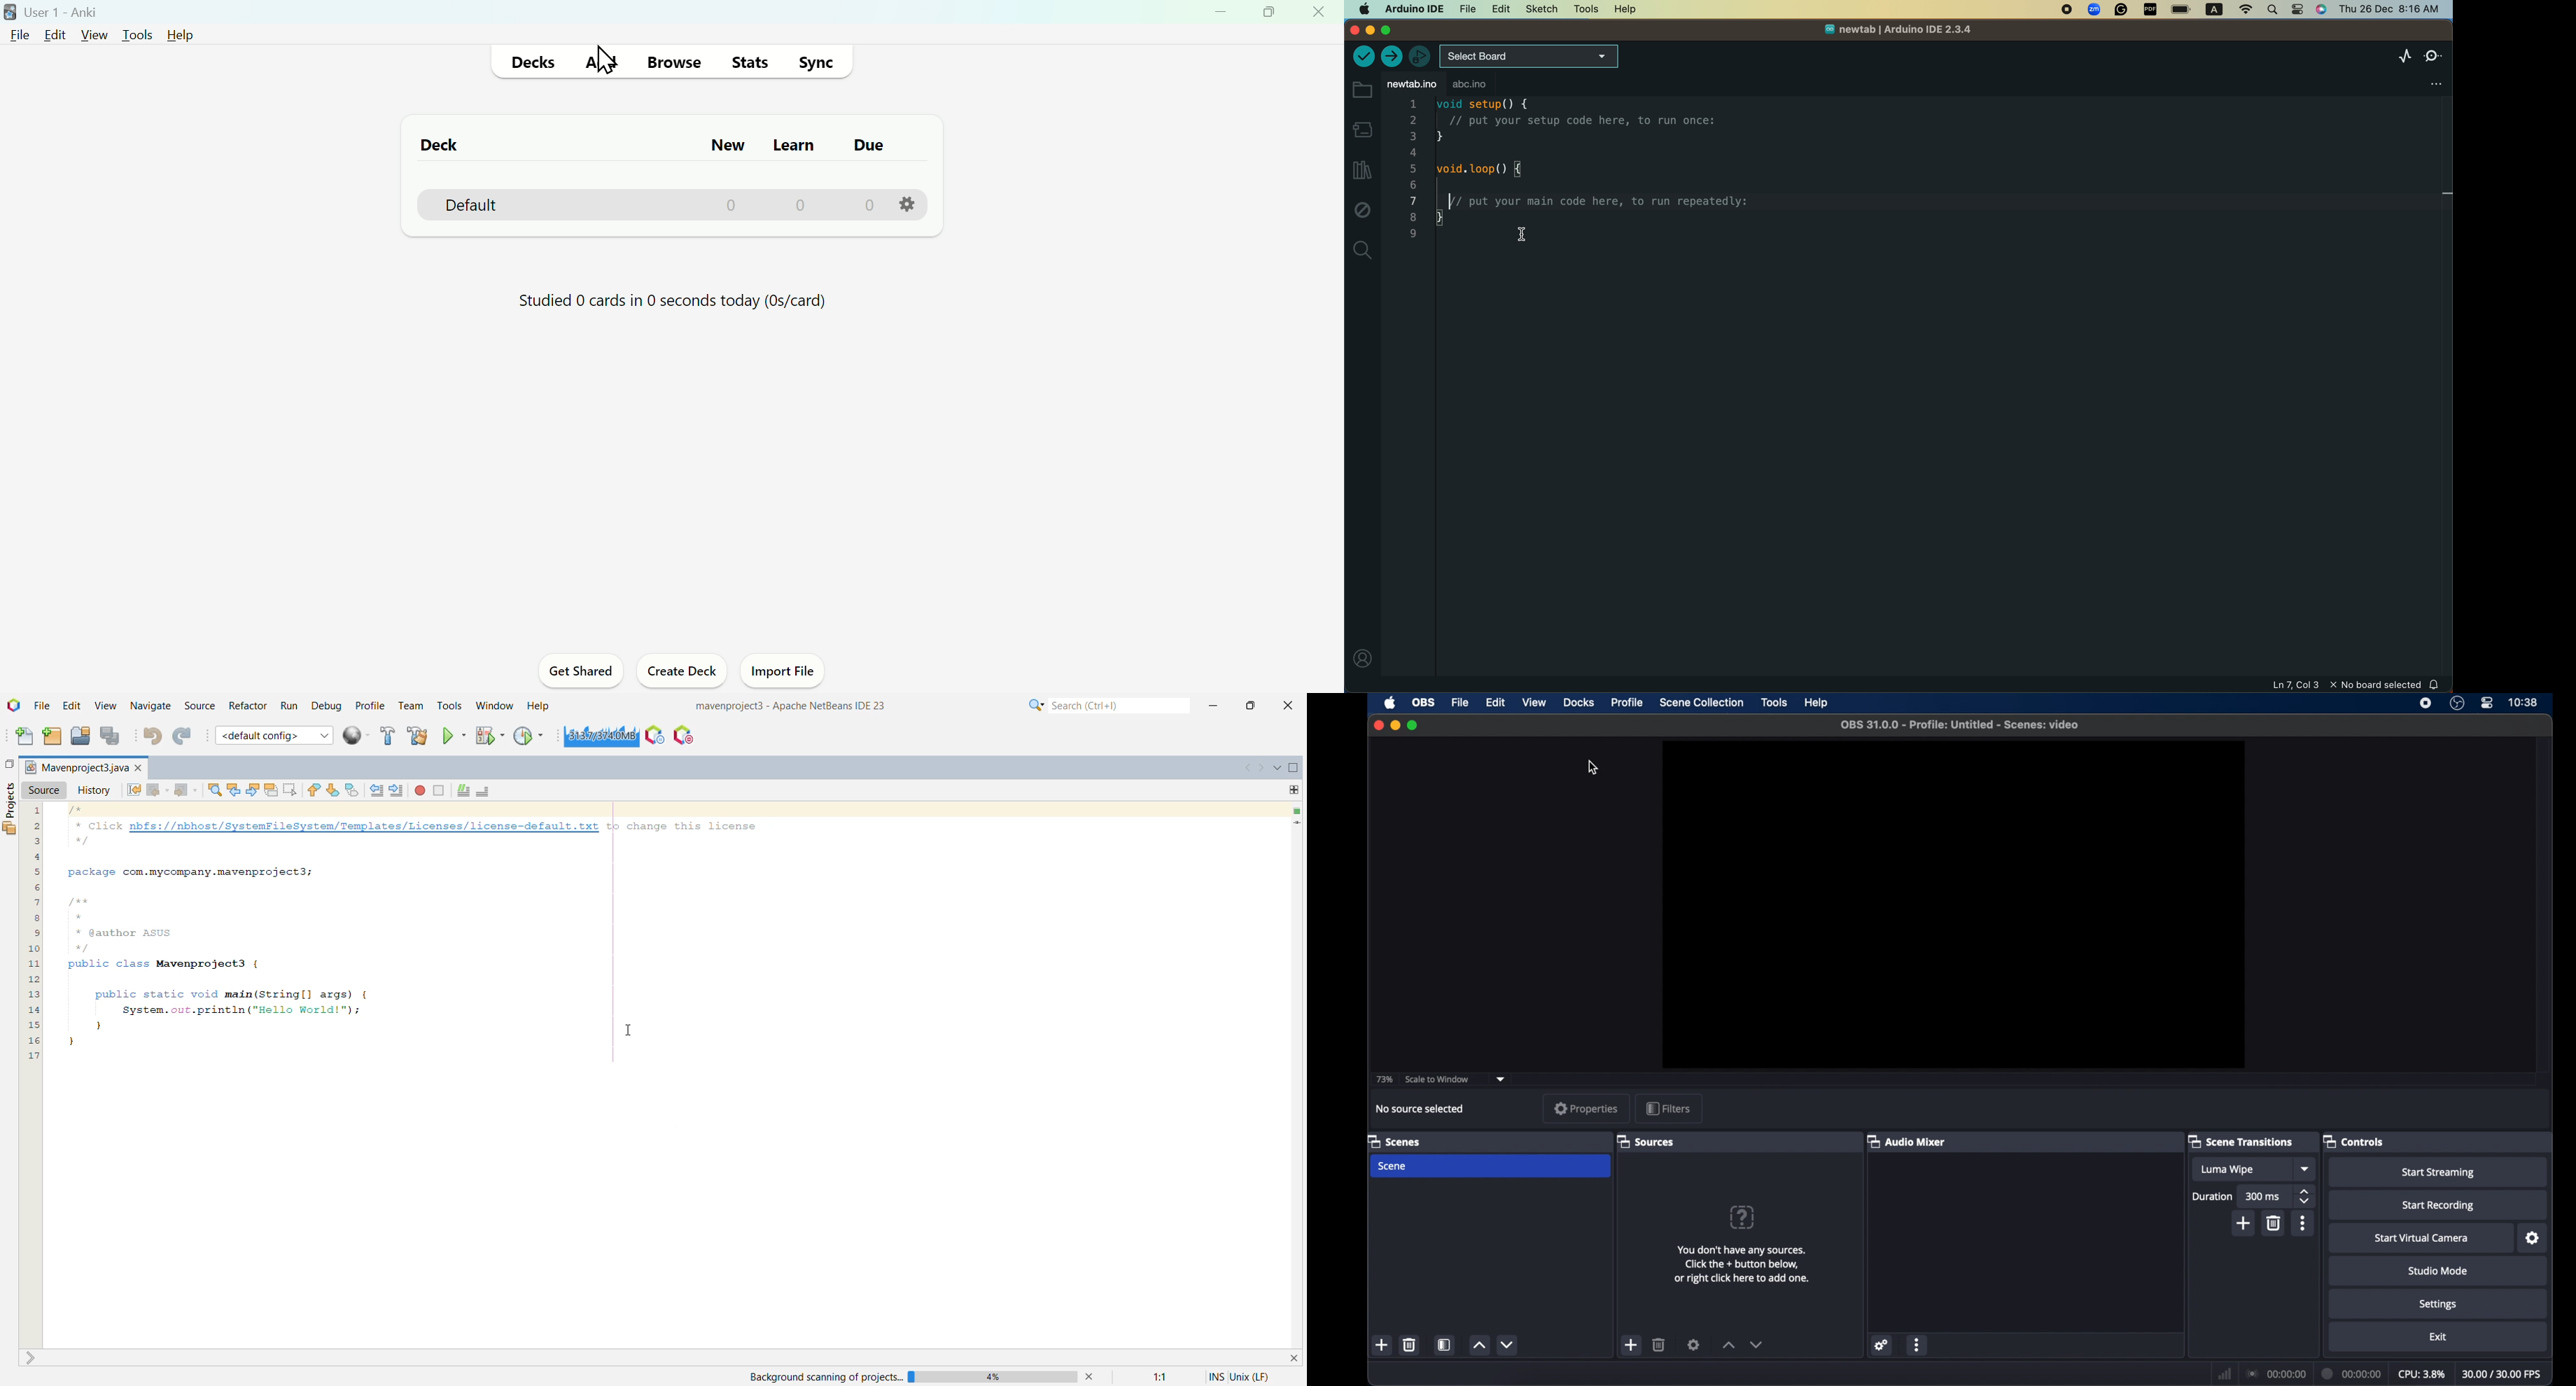 The height and width of the screenshot is (1400, 2576). I want to click on Scroll Documents Right, so click(1243, 767).